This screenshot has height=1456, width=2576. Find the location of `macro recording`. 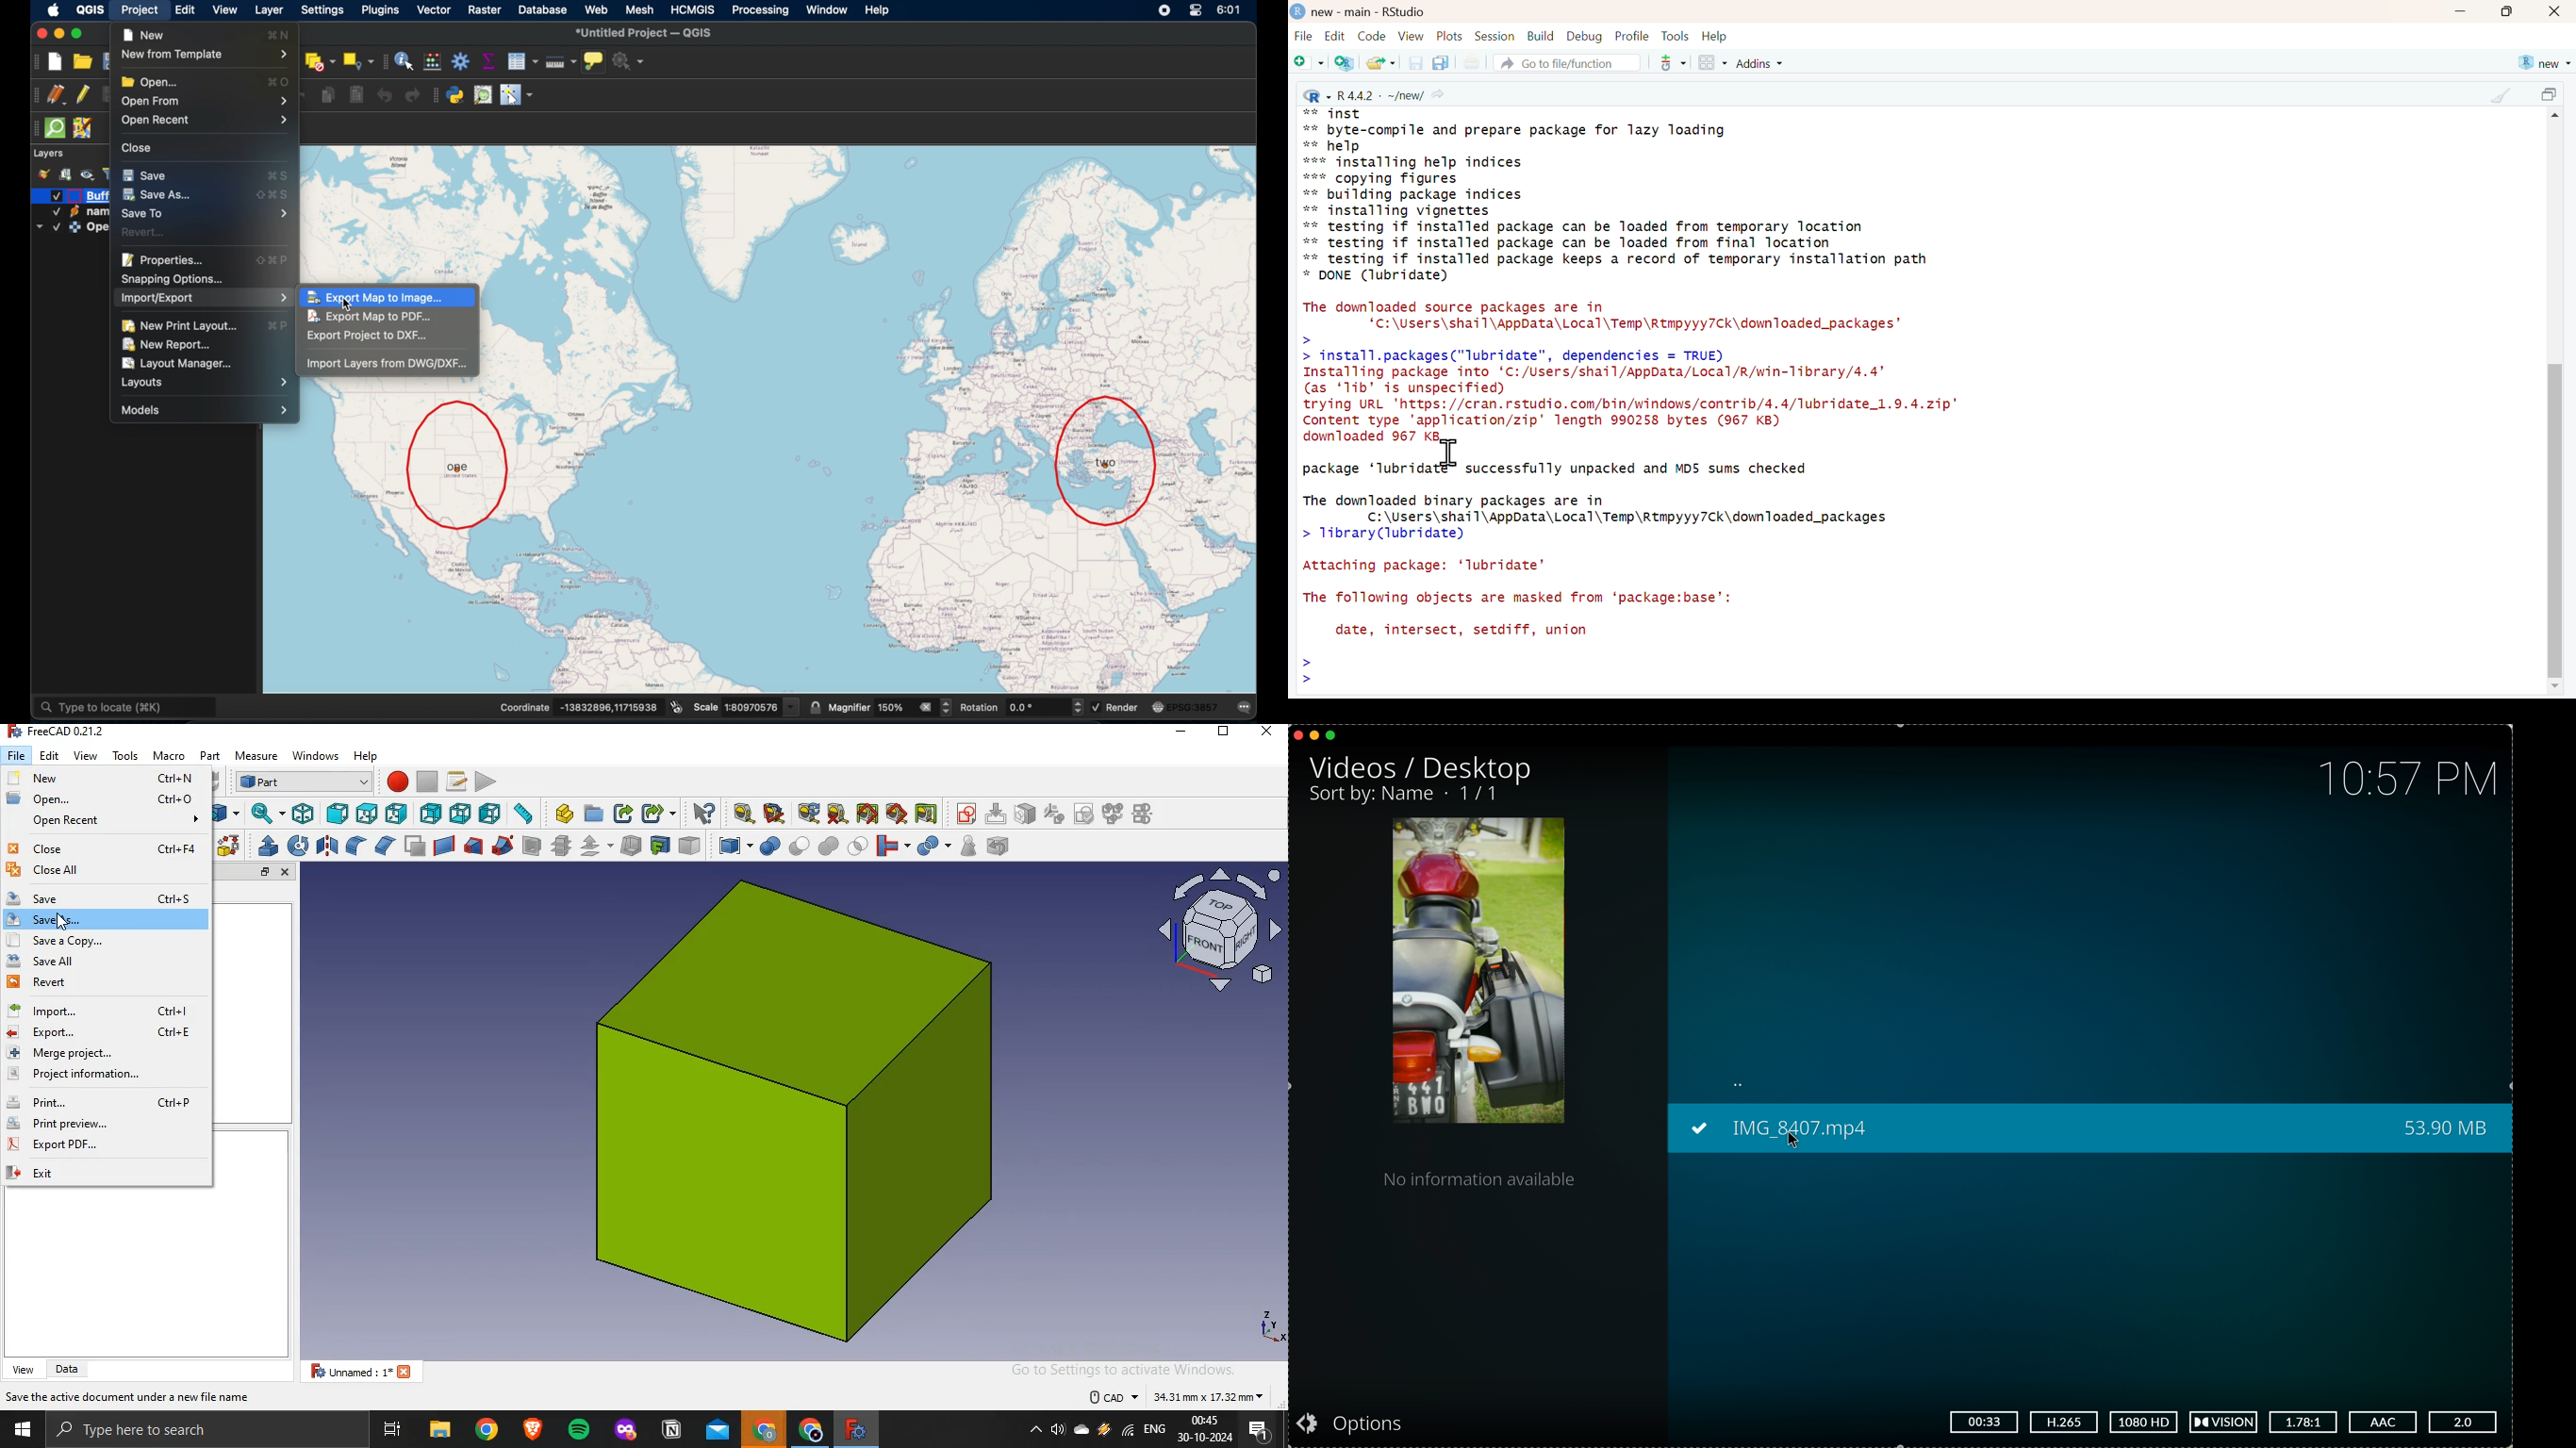

macro recording is located at coordinates (399, 782).